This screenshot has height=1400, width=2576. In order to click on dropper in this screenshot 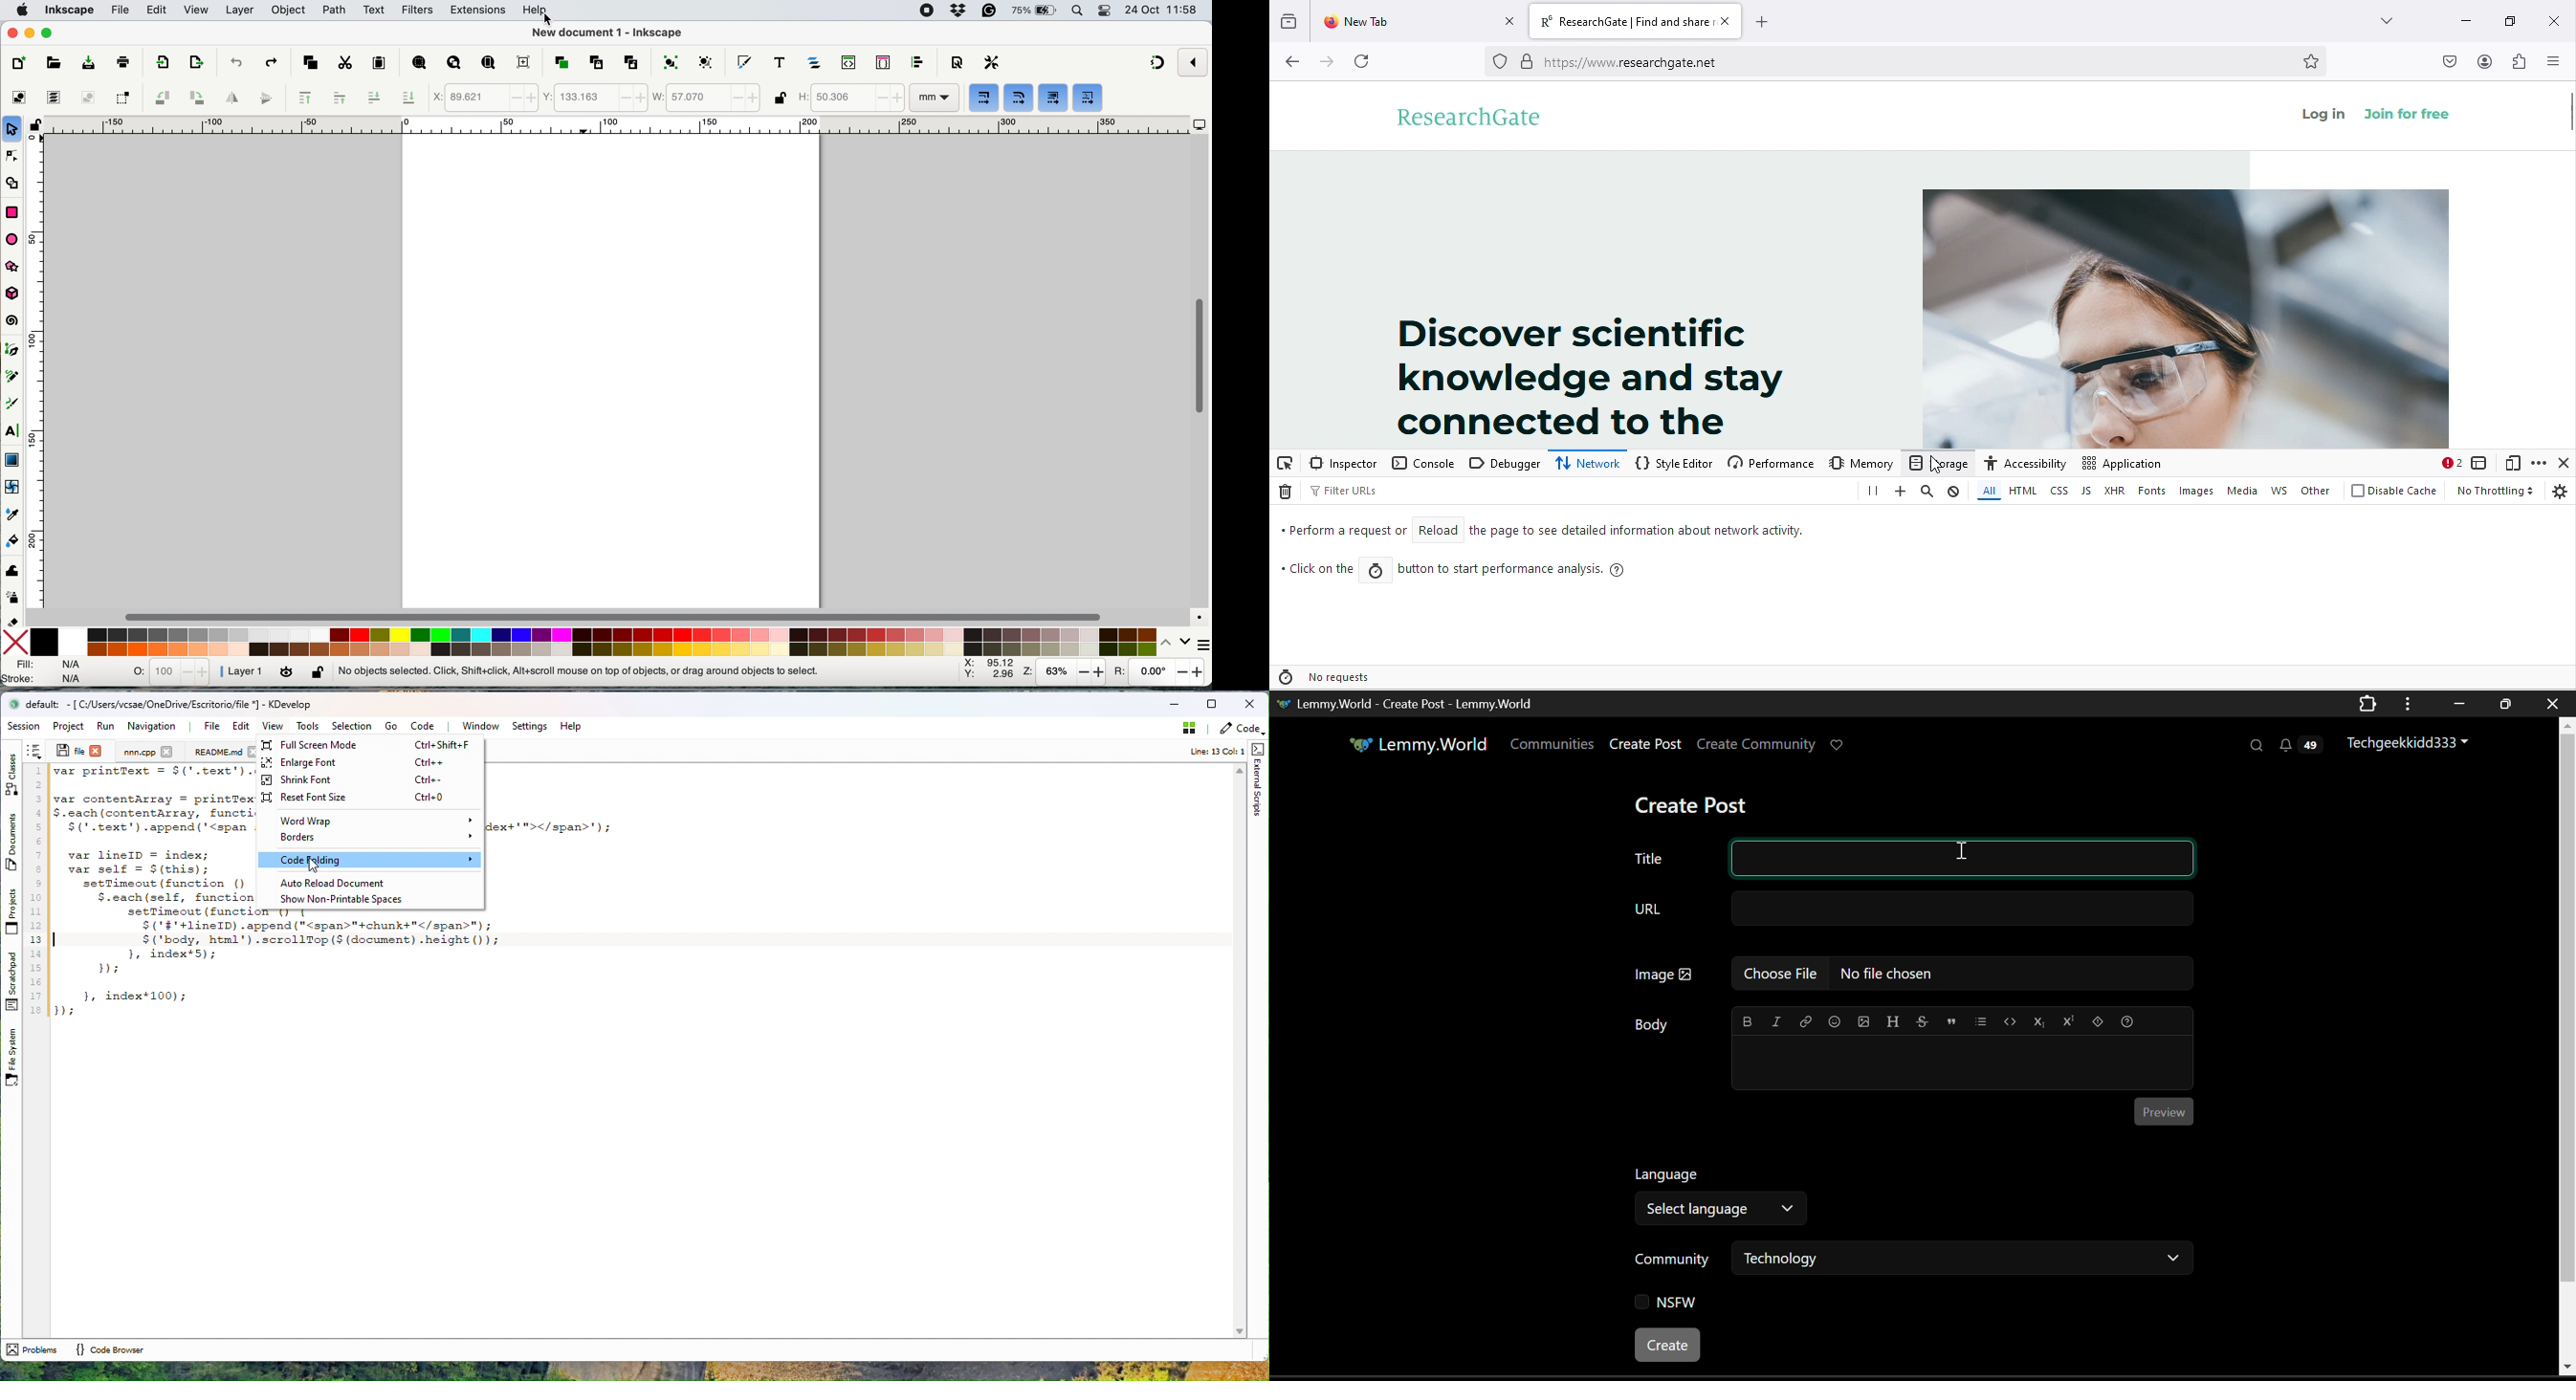, I will do `click(13, 512)`.